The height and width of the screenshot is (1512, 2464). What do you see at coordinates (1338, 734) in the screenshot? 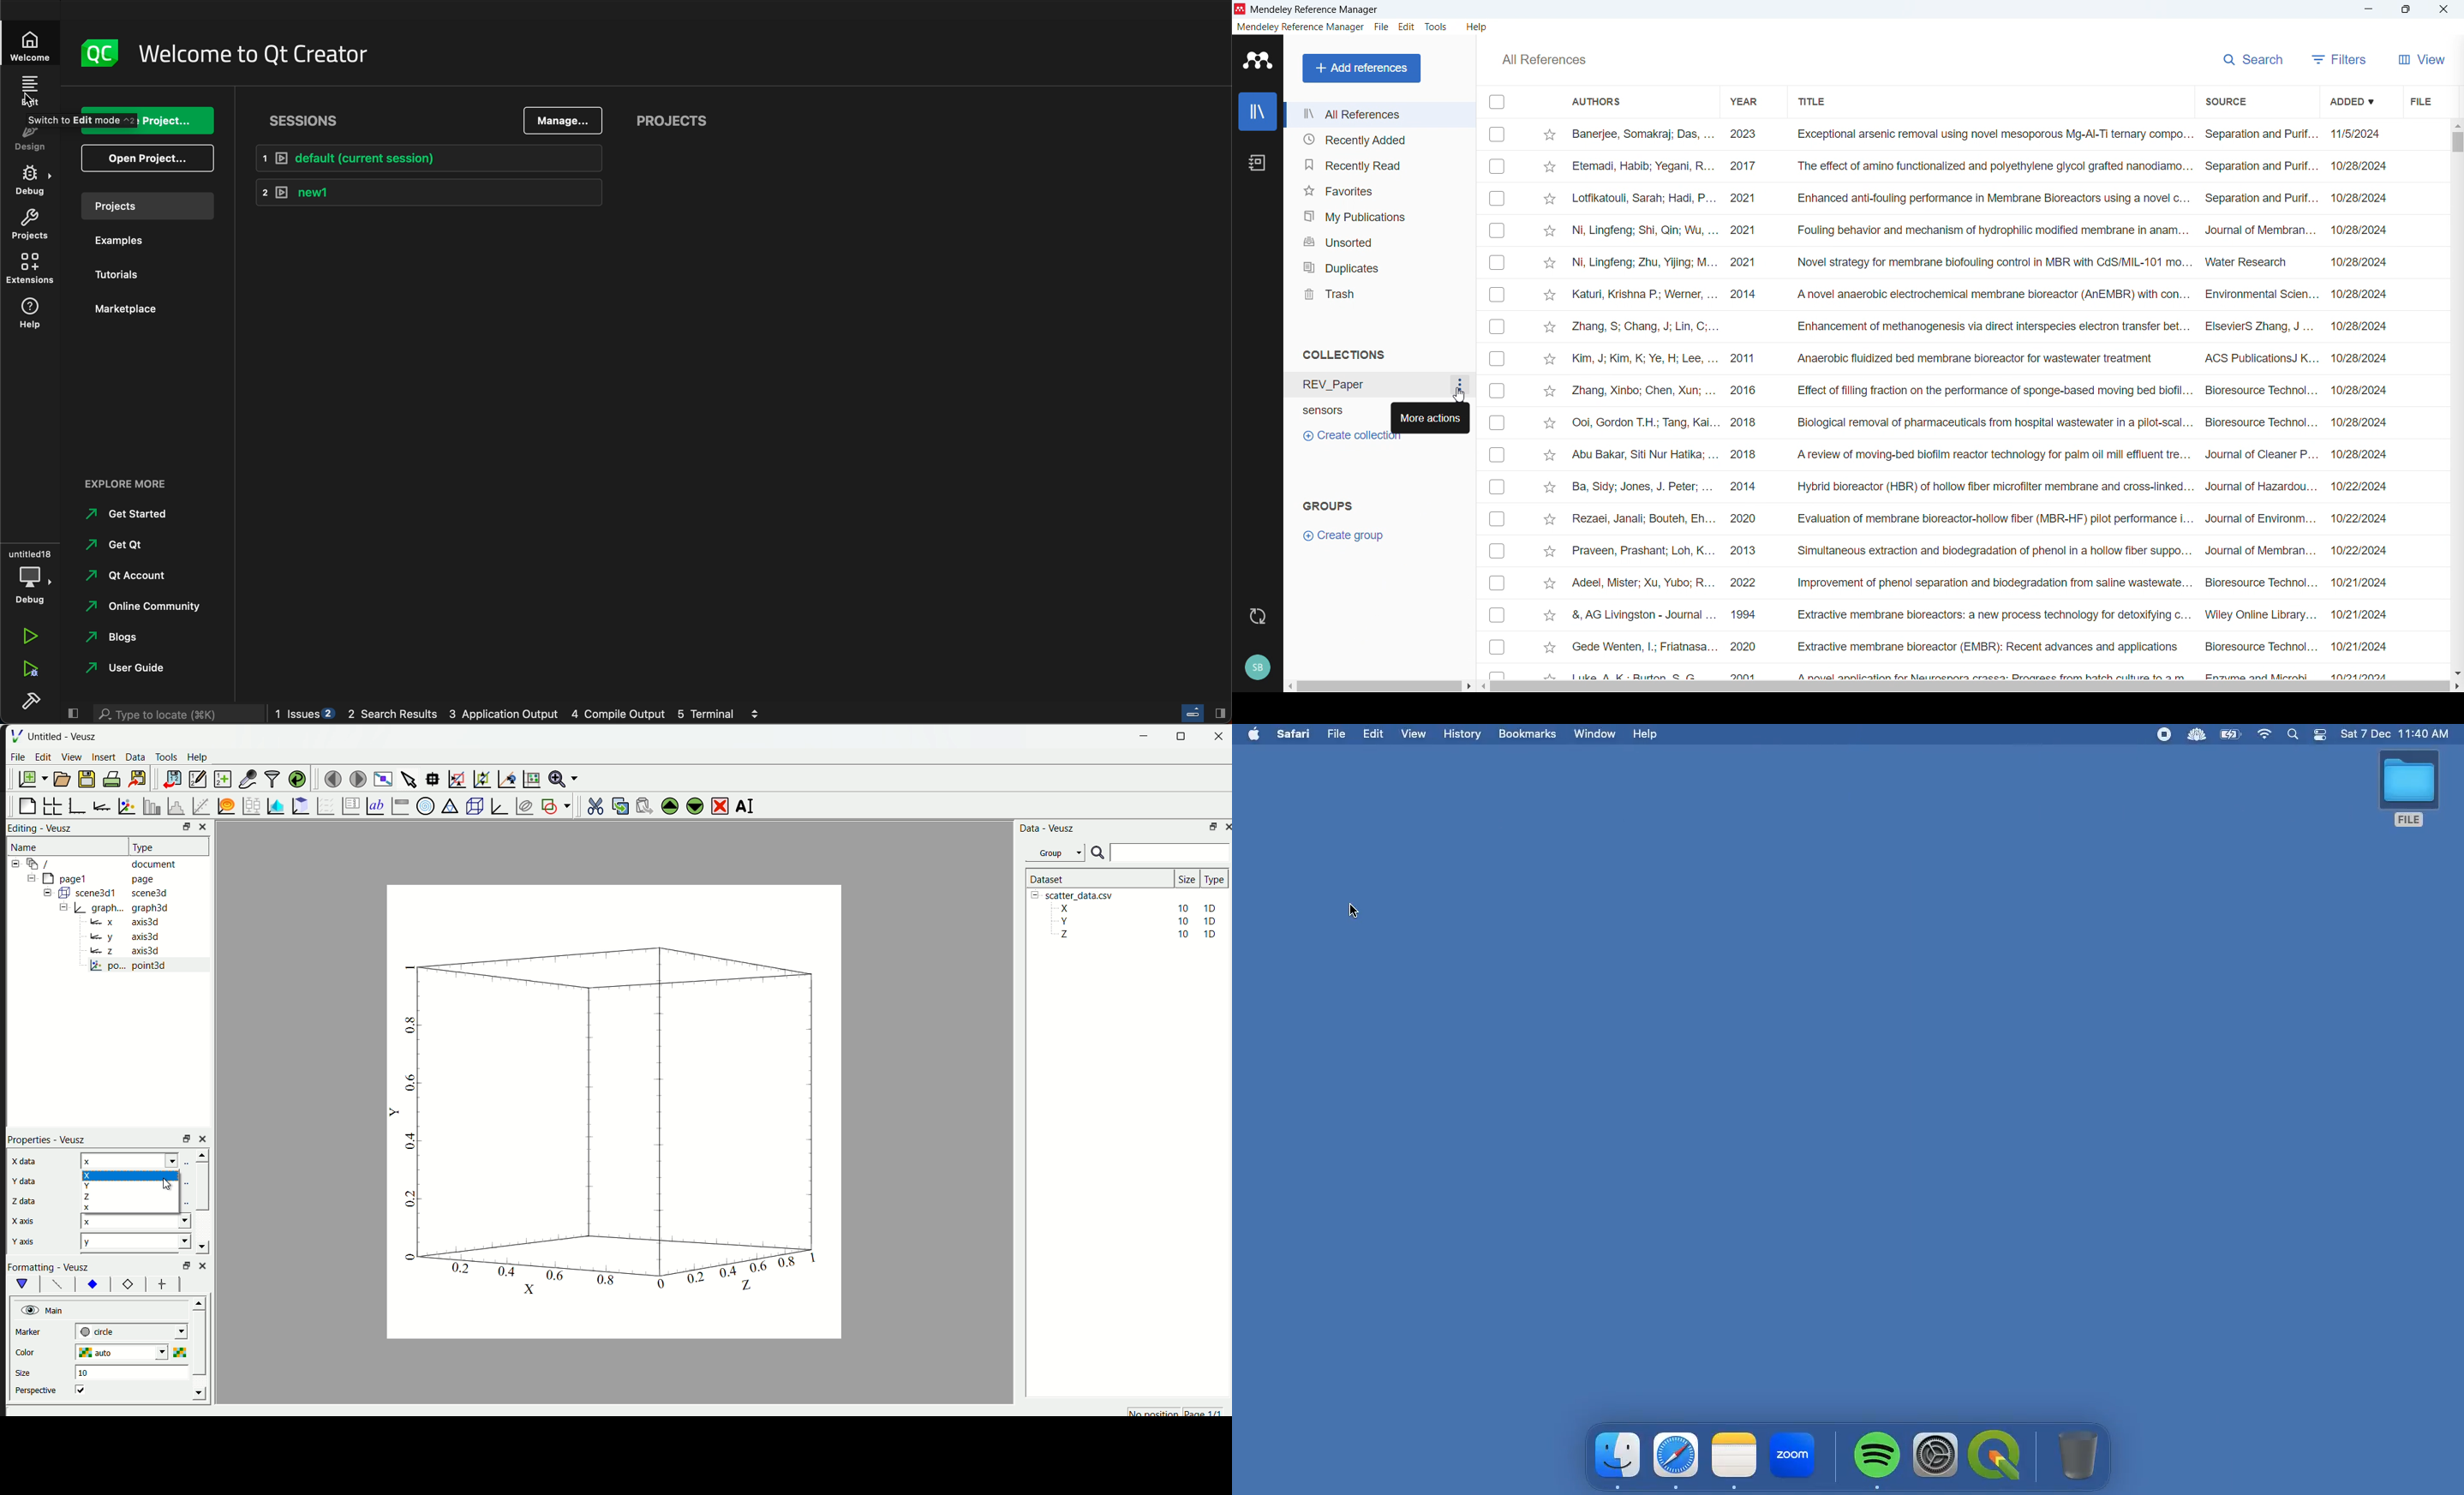
I see `File` at bounding box center [1338, 734].